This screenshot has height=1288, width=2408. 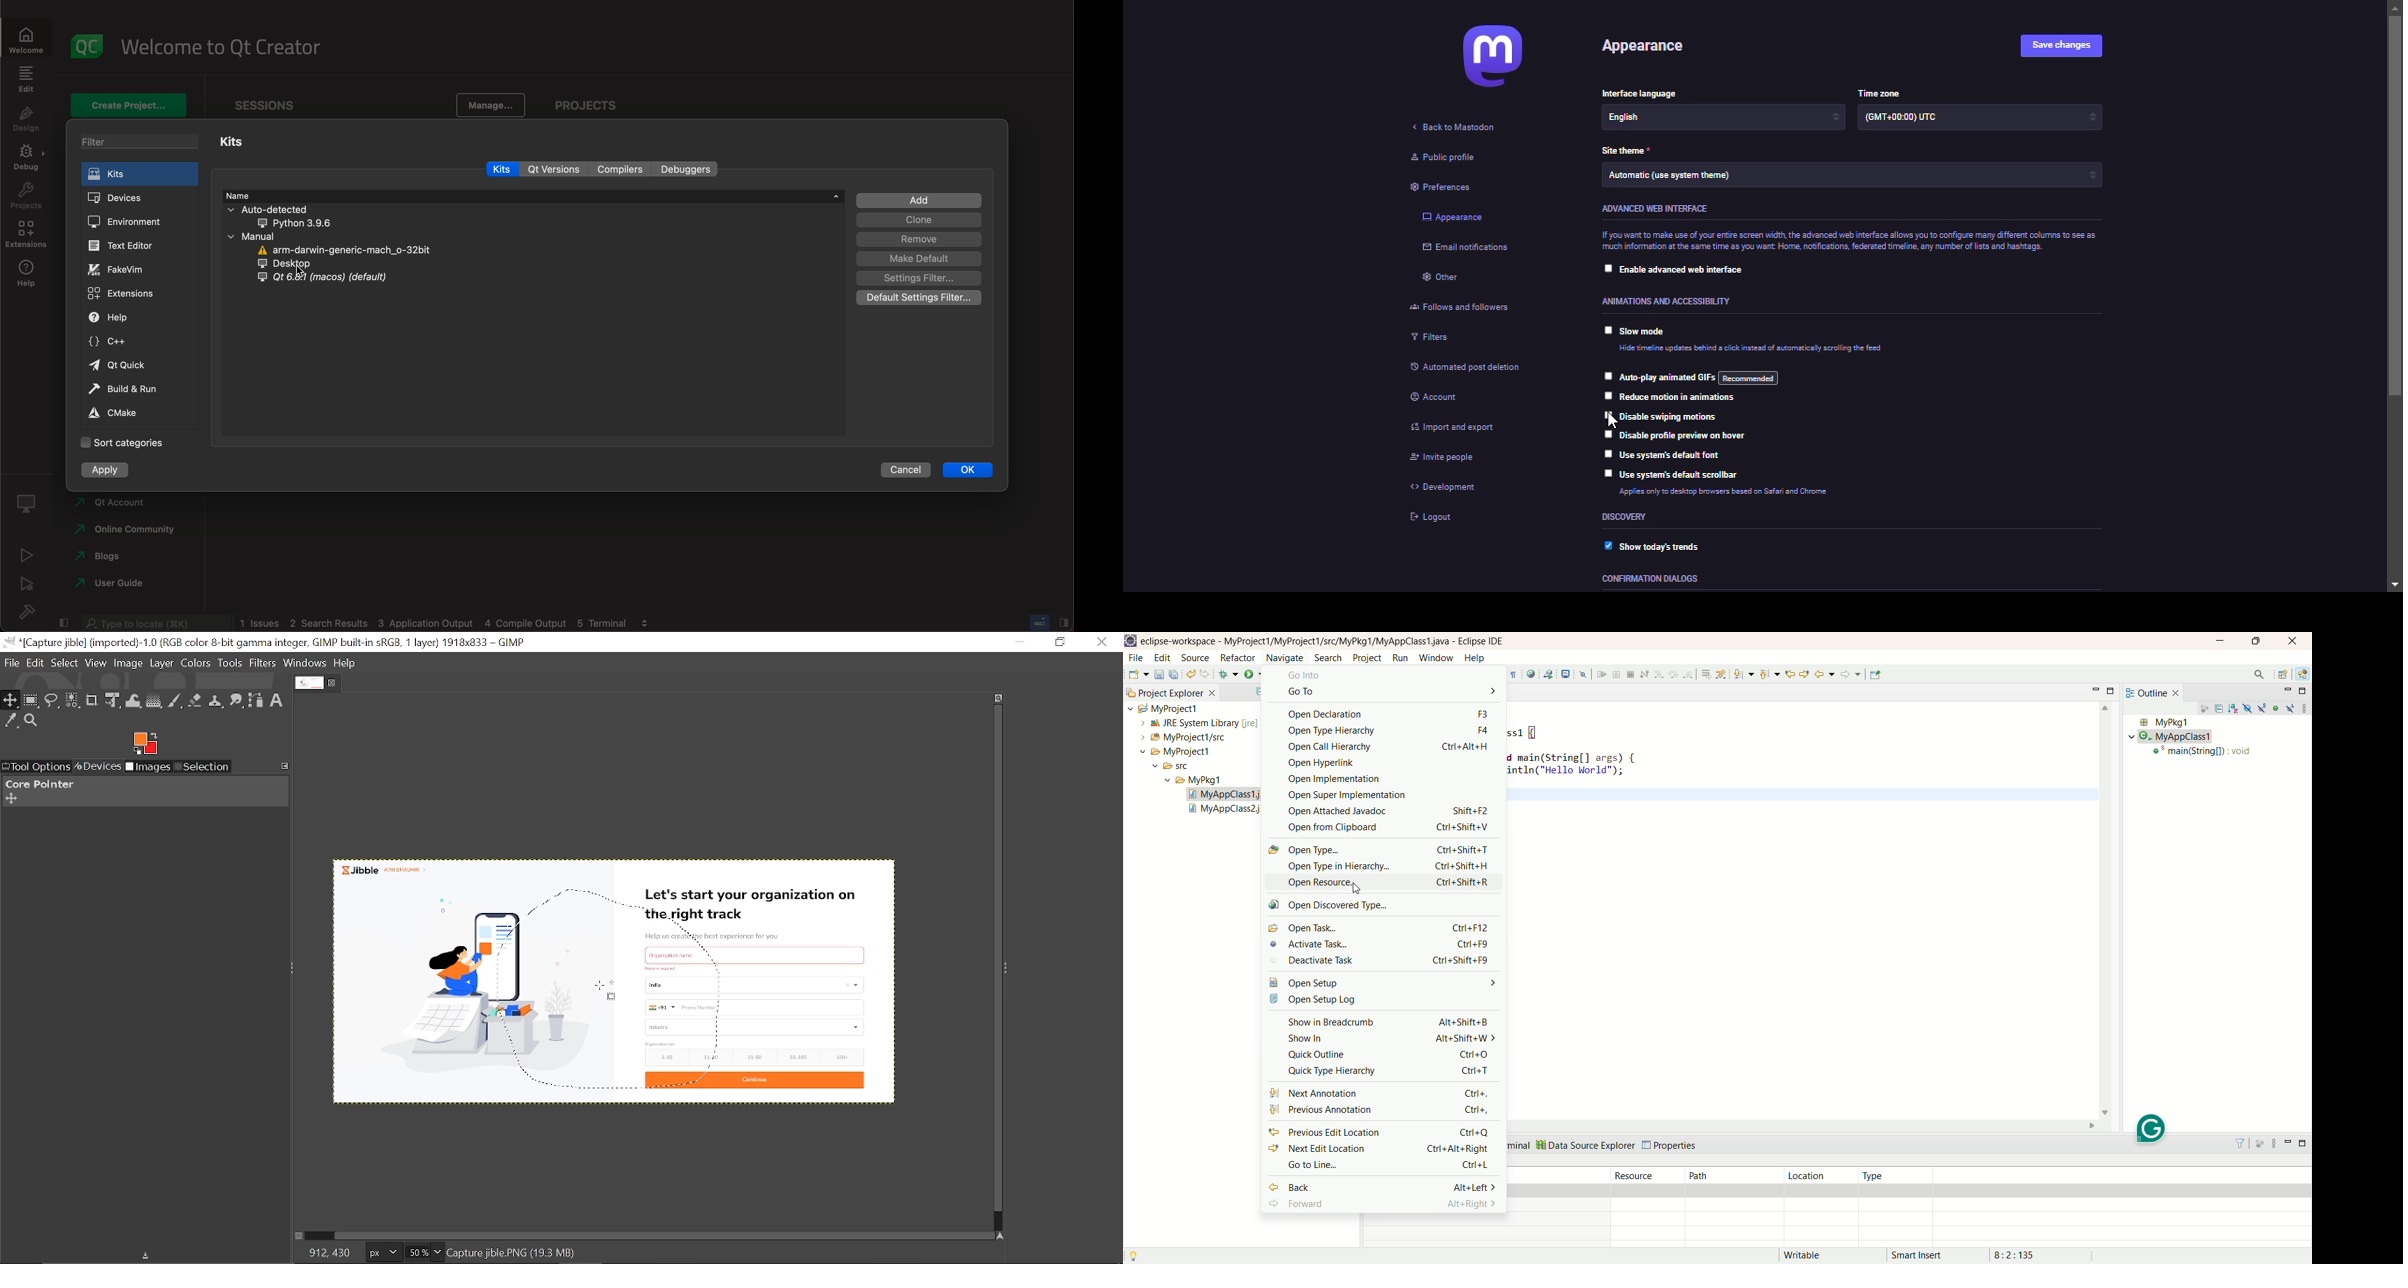 I want to click on Move tool, so click(x=11, y=700).